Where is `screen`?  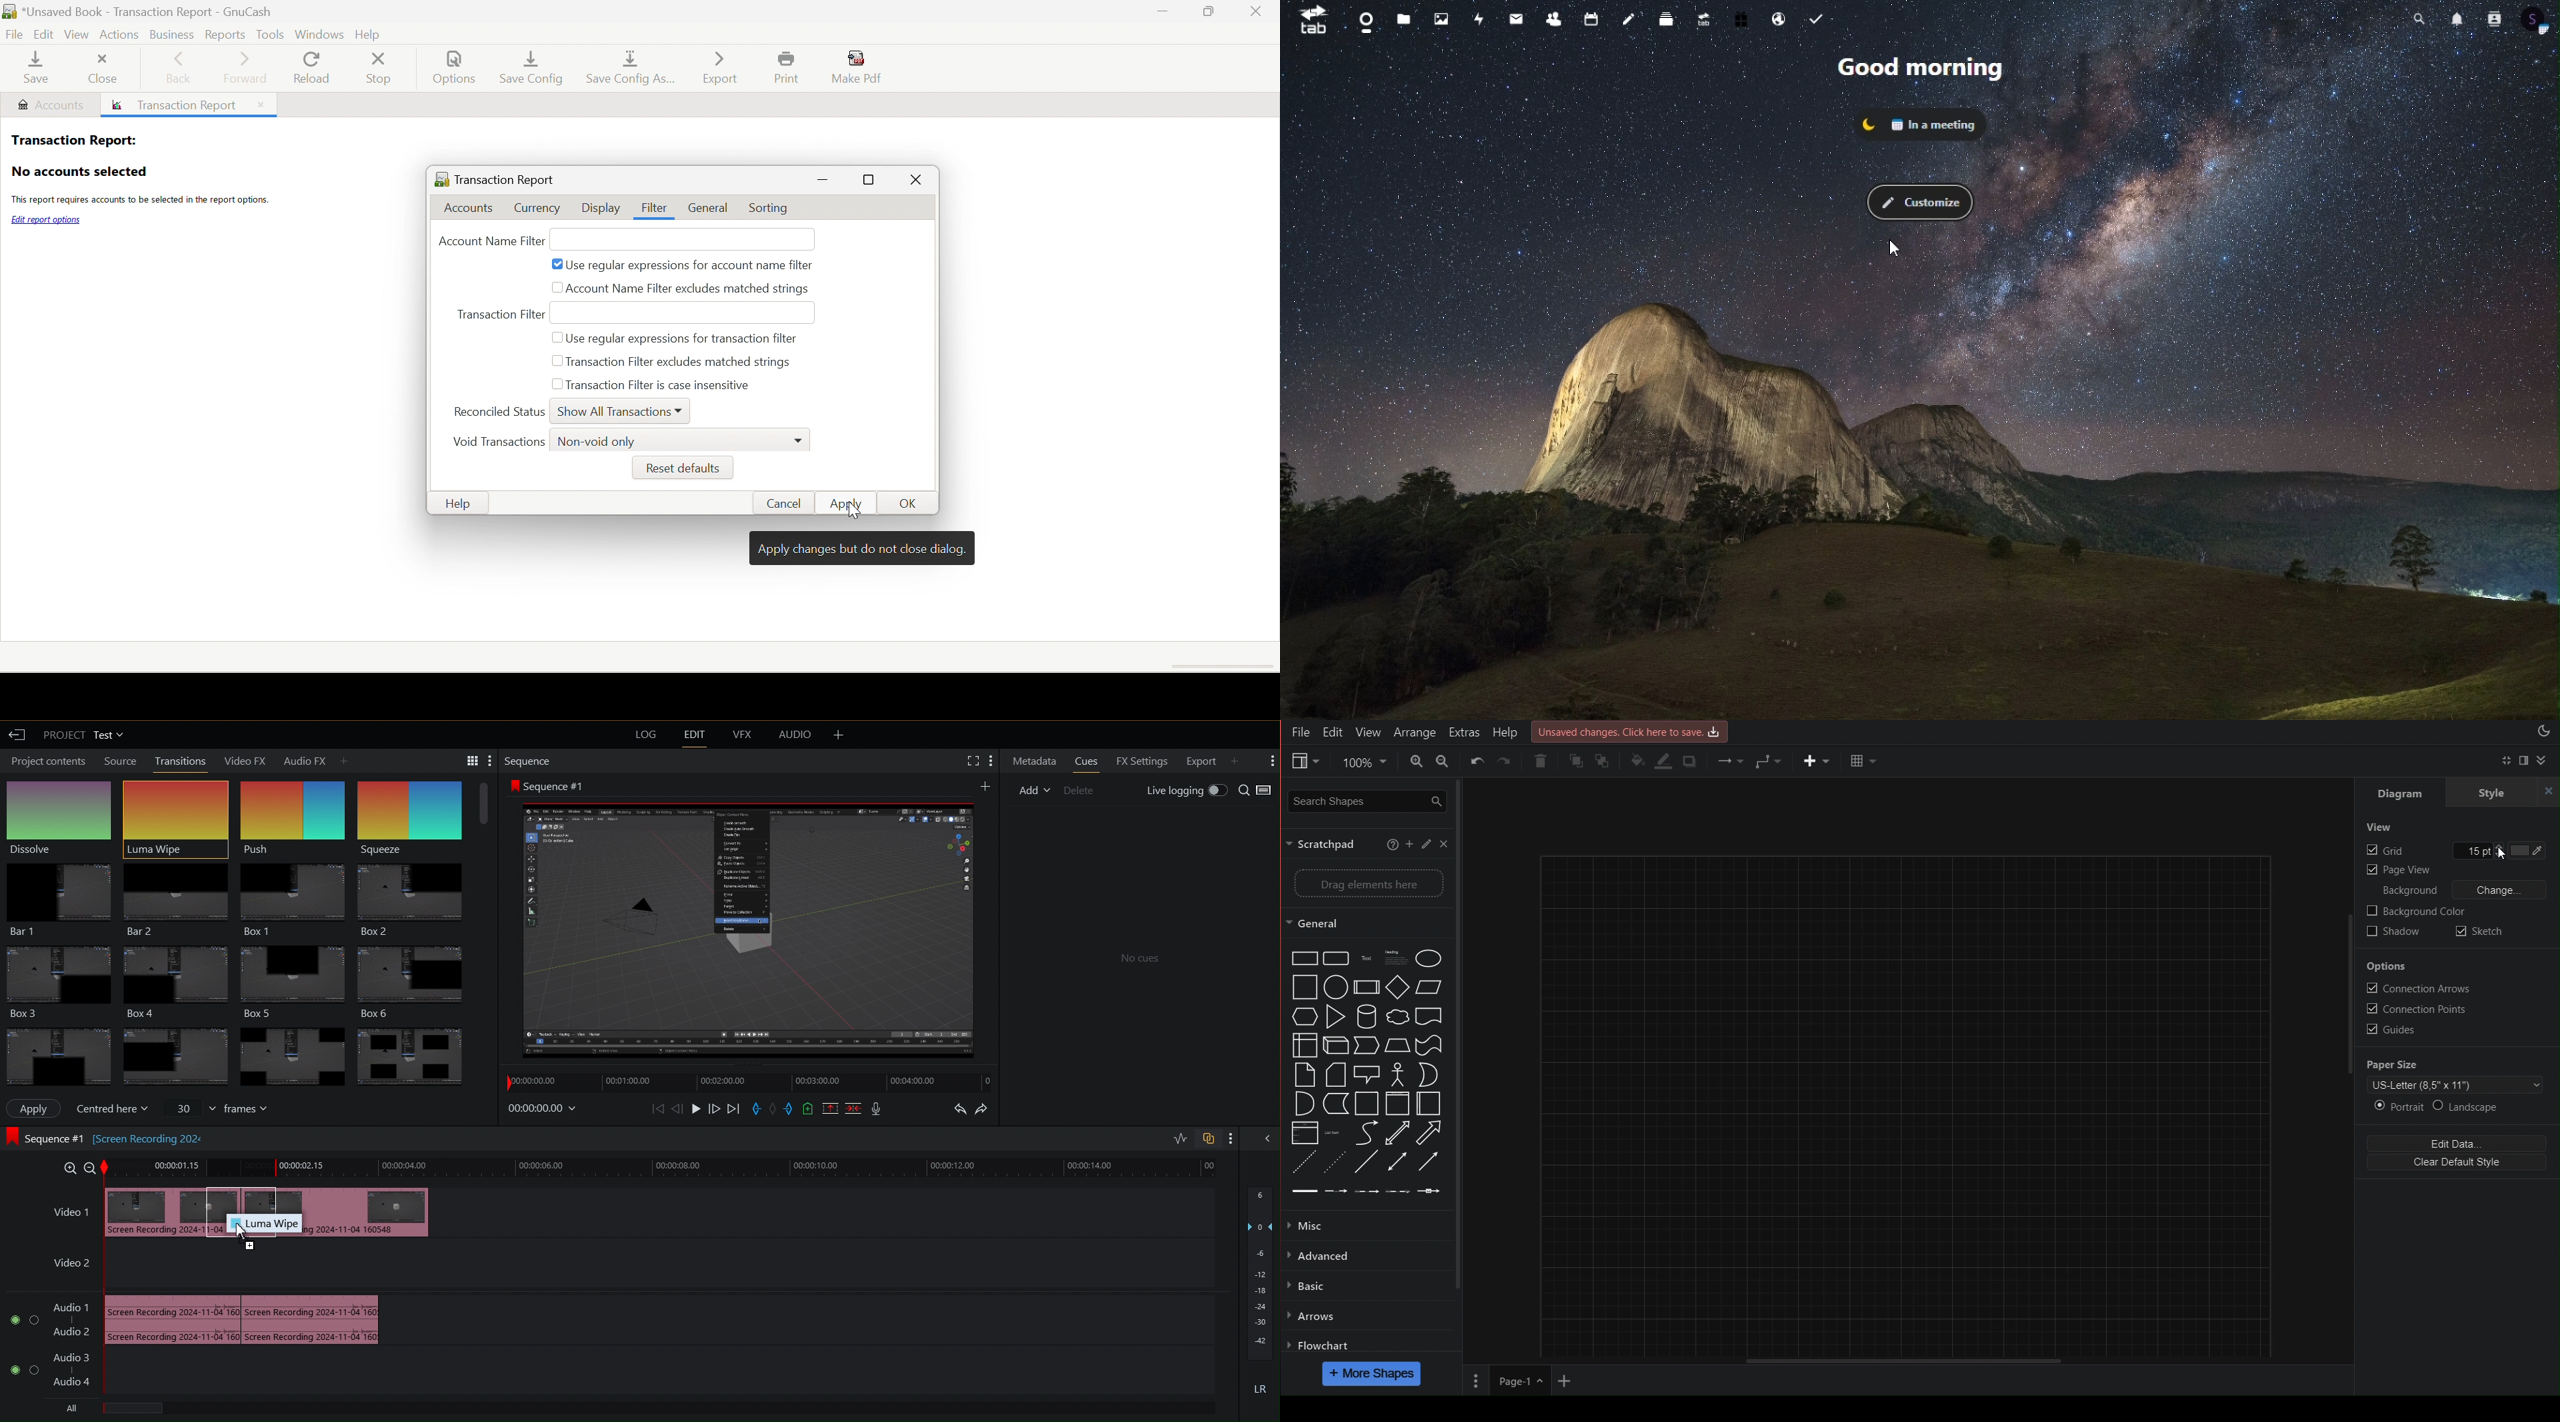 screen is located at coordinates (1366, 1069).